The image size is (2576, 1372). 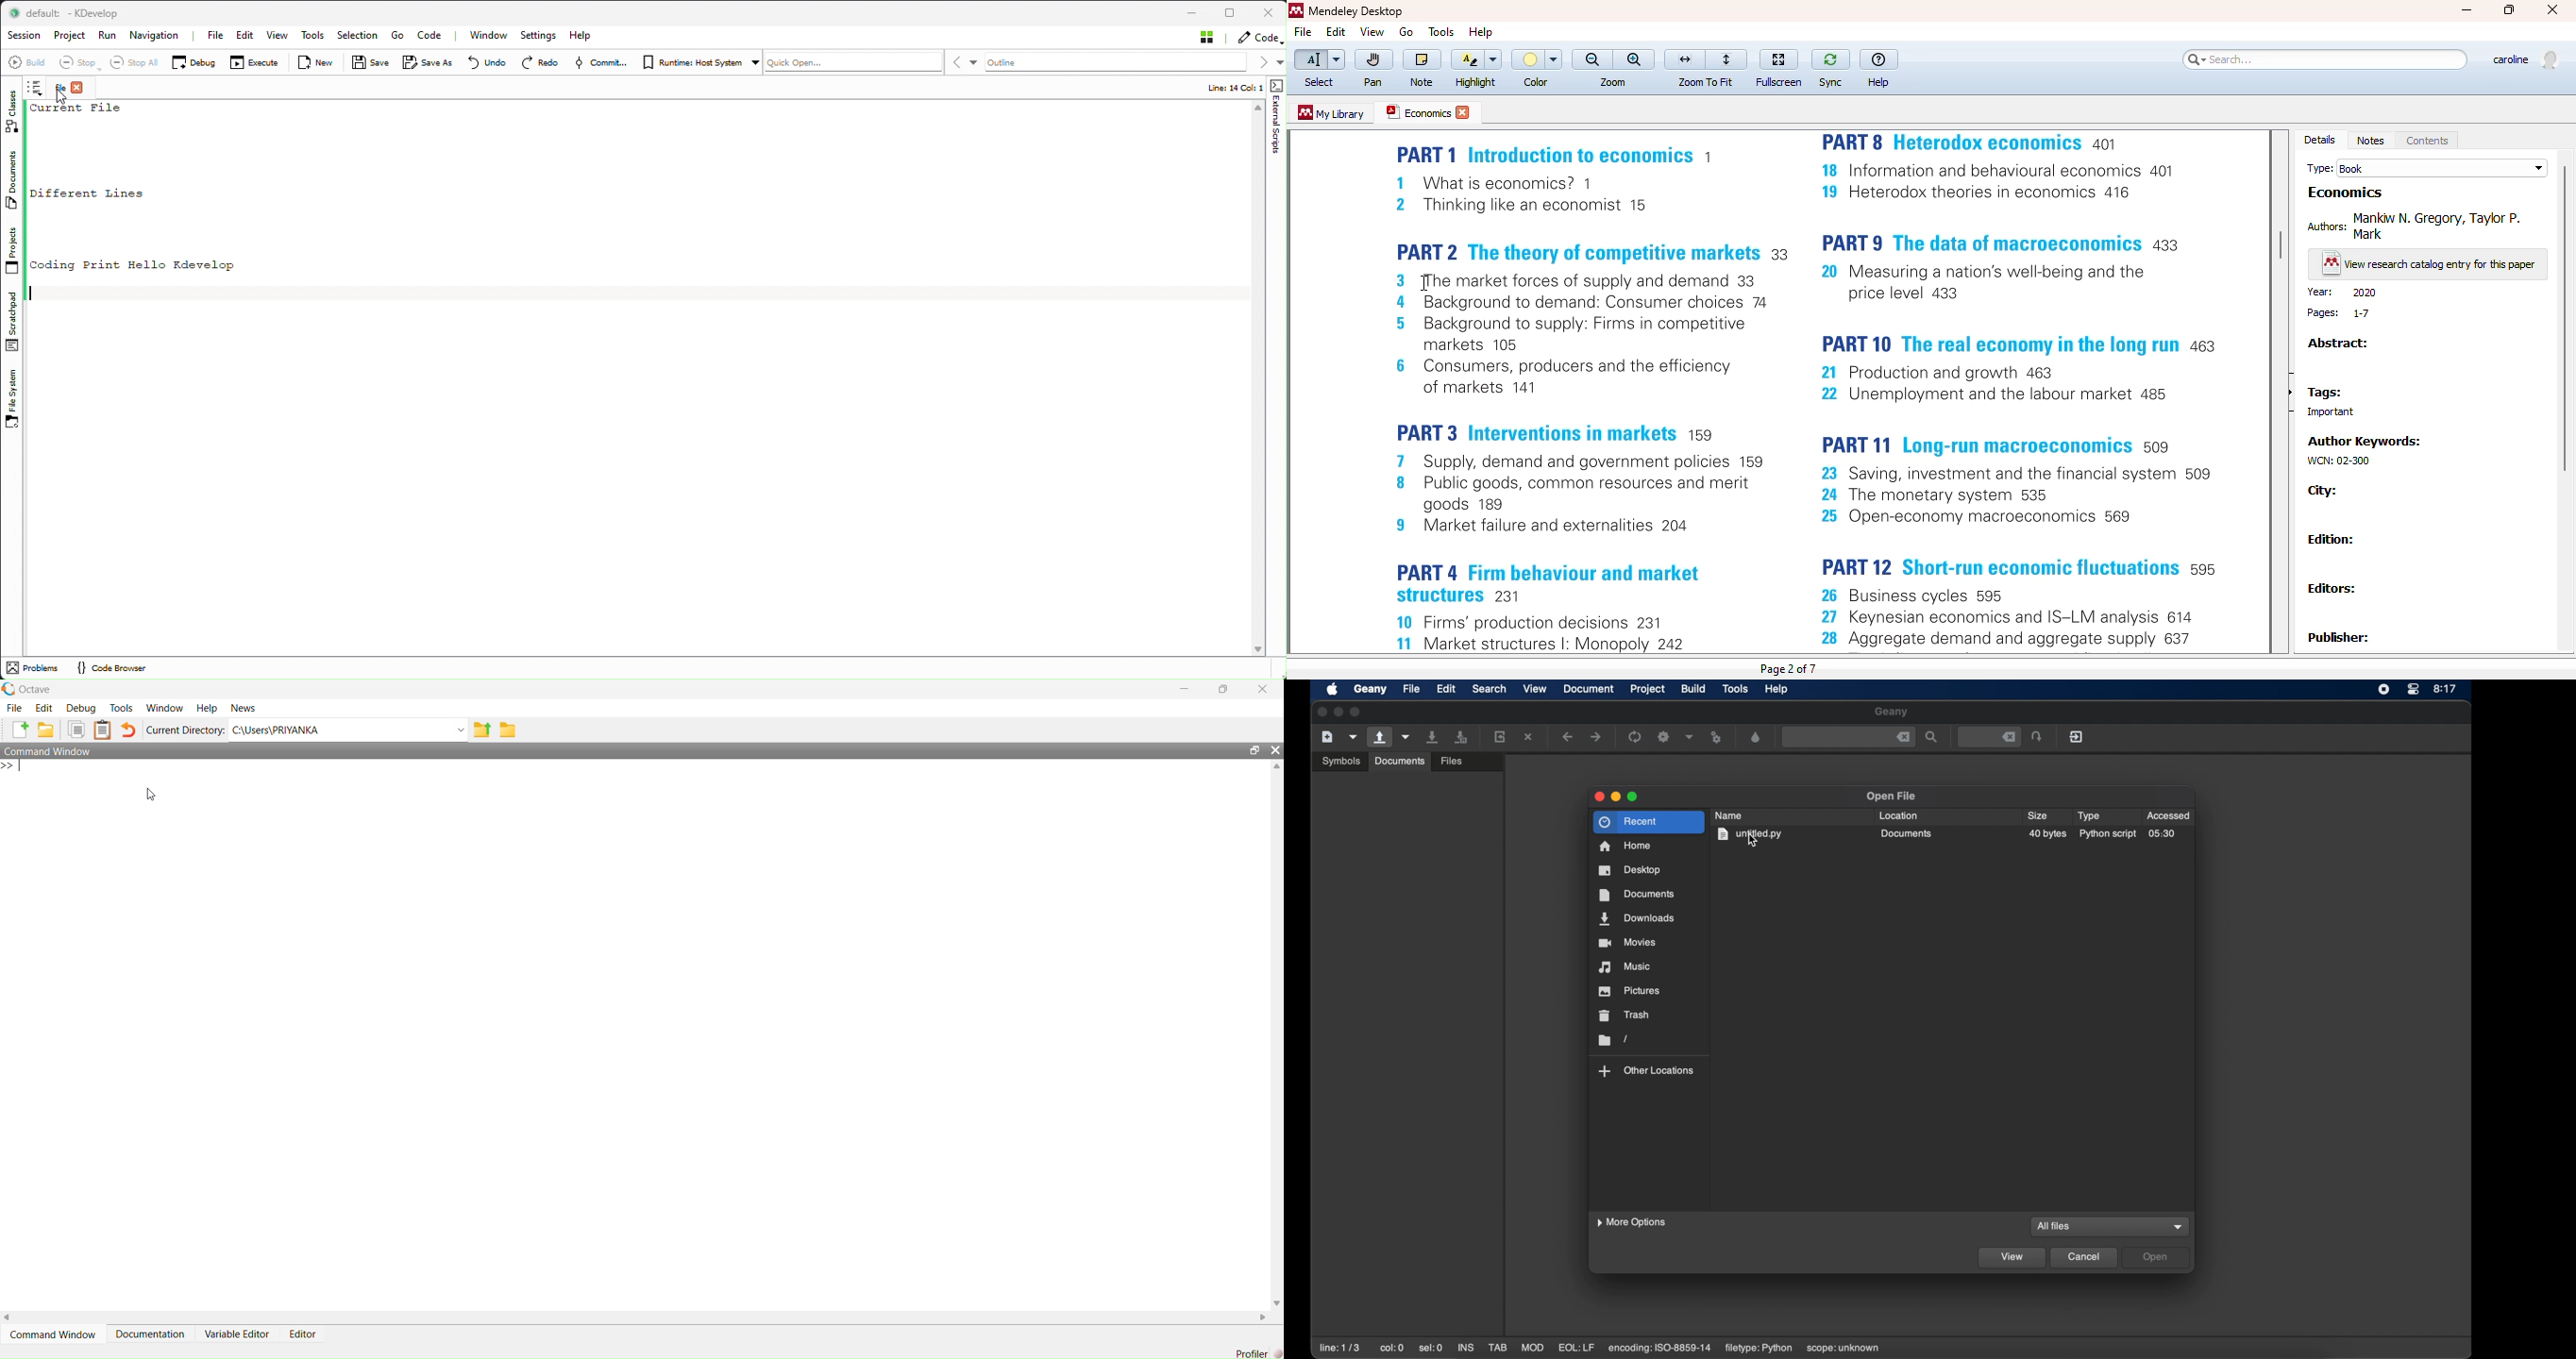 I want to click on fullscreen, so click(x=1779, y=82).